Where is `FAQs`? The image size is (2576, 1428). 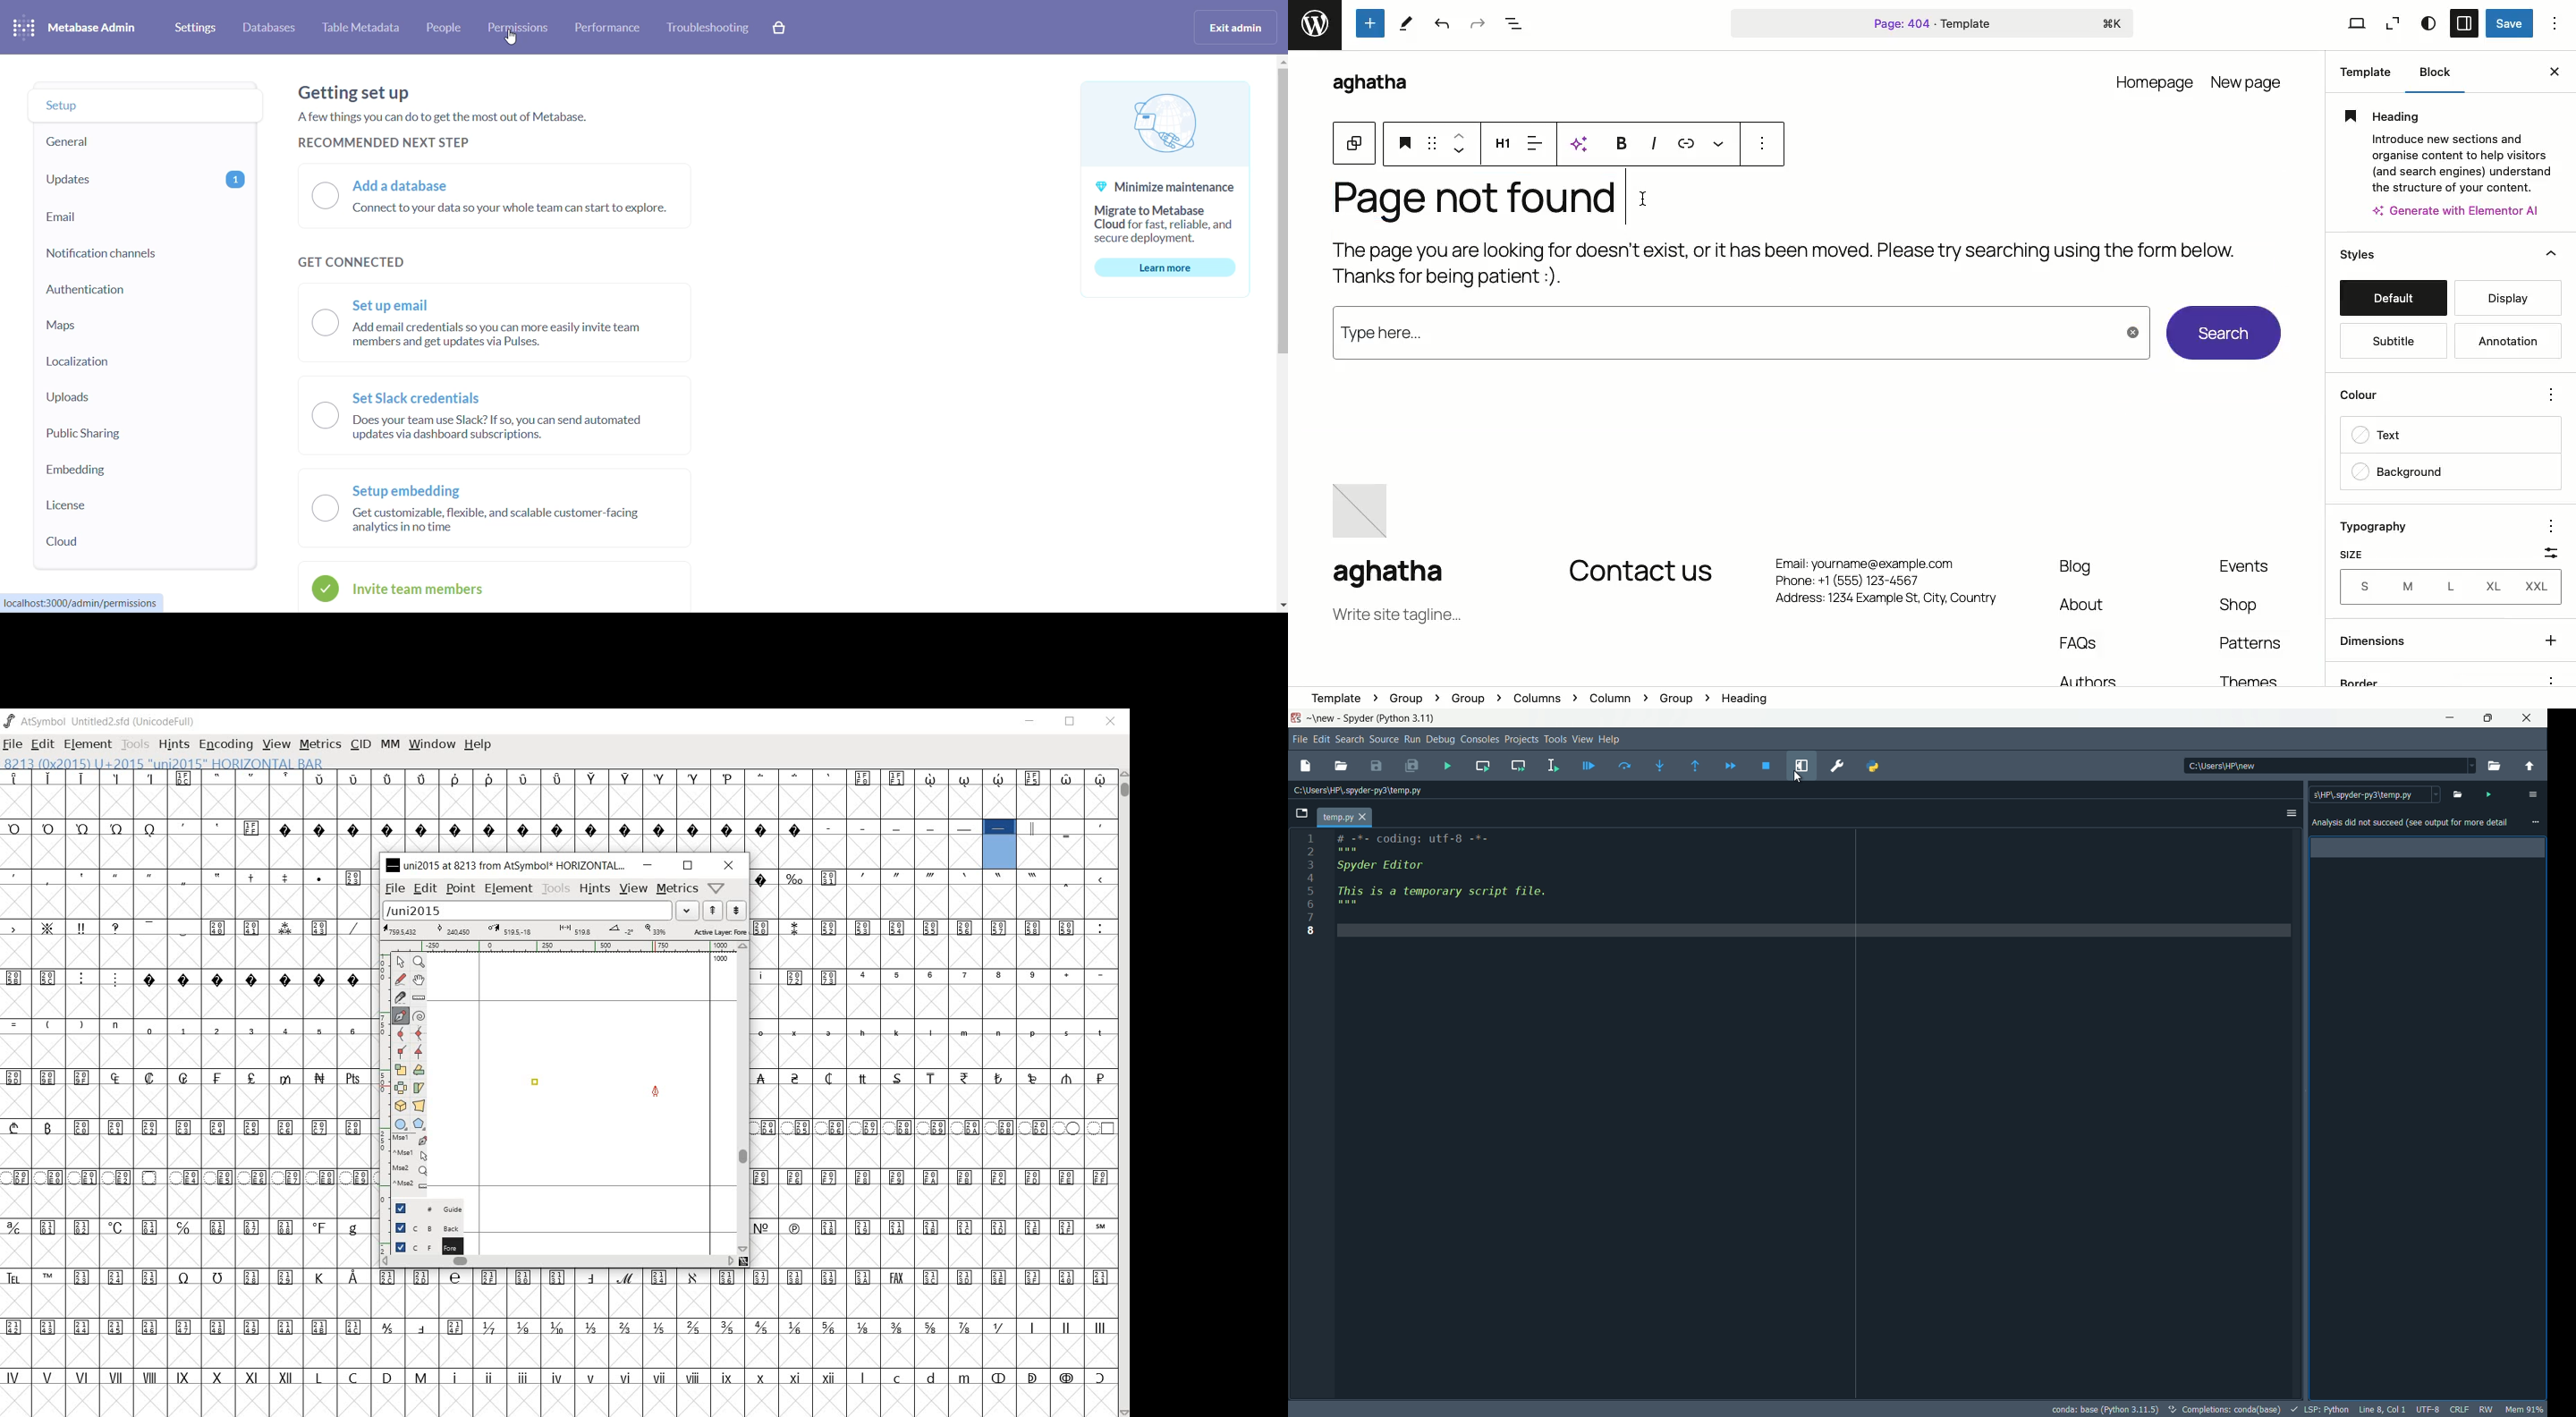 FAQs is located at coordinates (2081, 643).